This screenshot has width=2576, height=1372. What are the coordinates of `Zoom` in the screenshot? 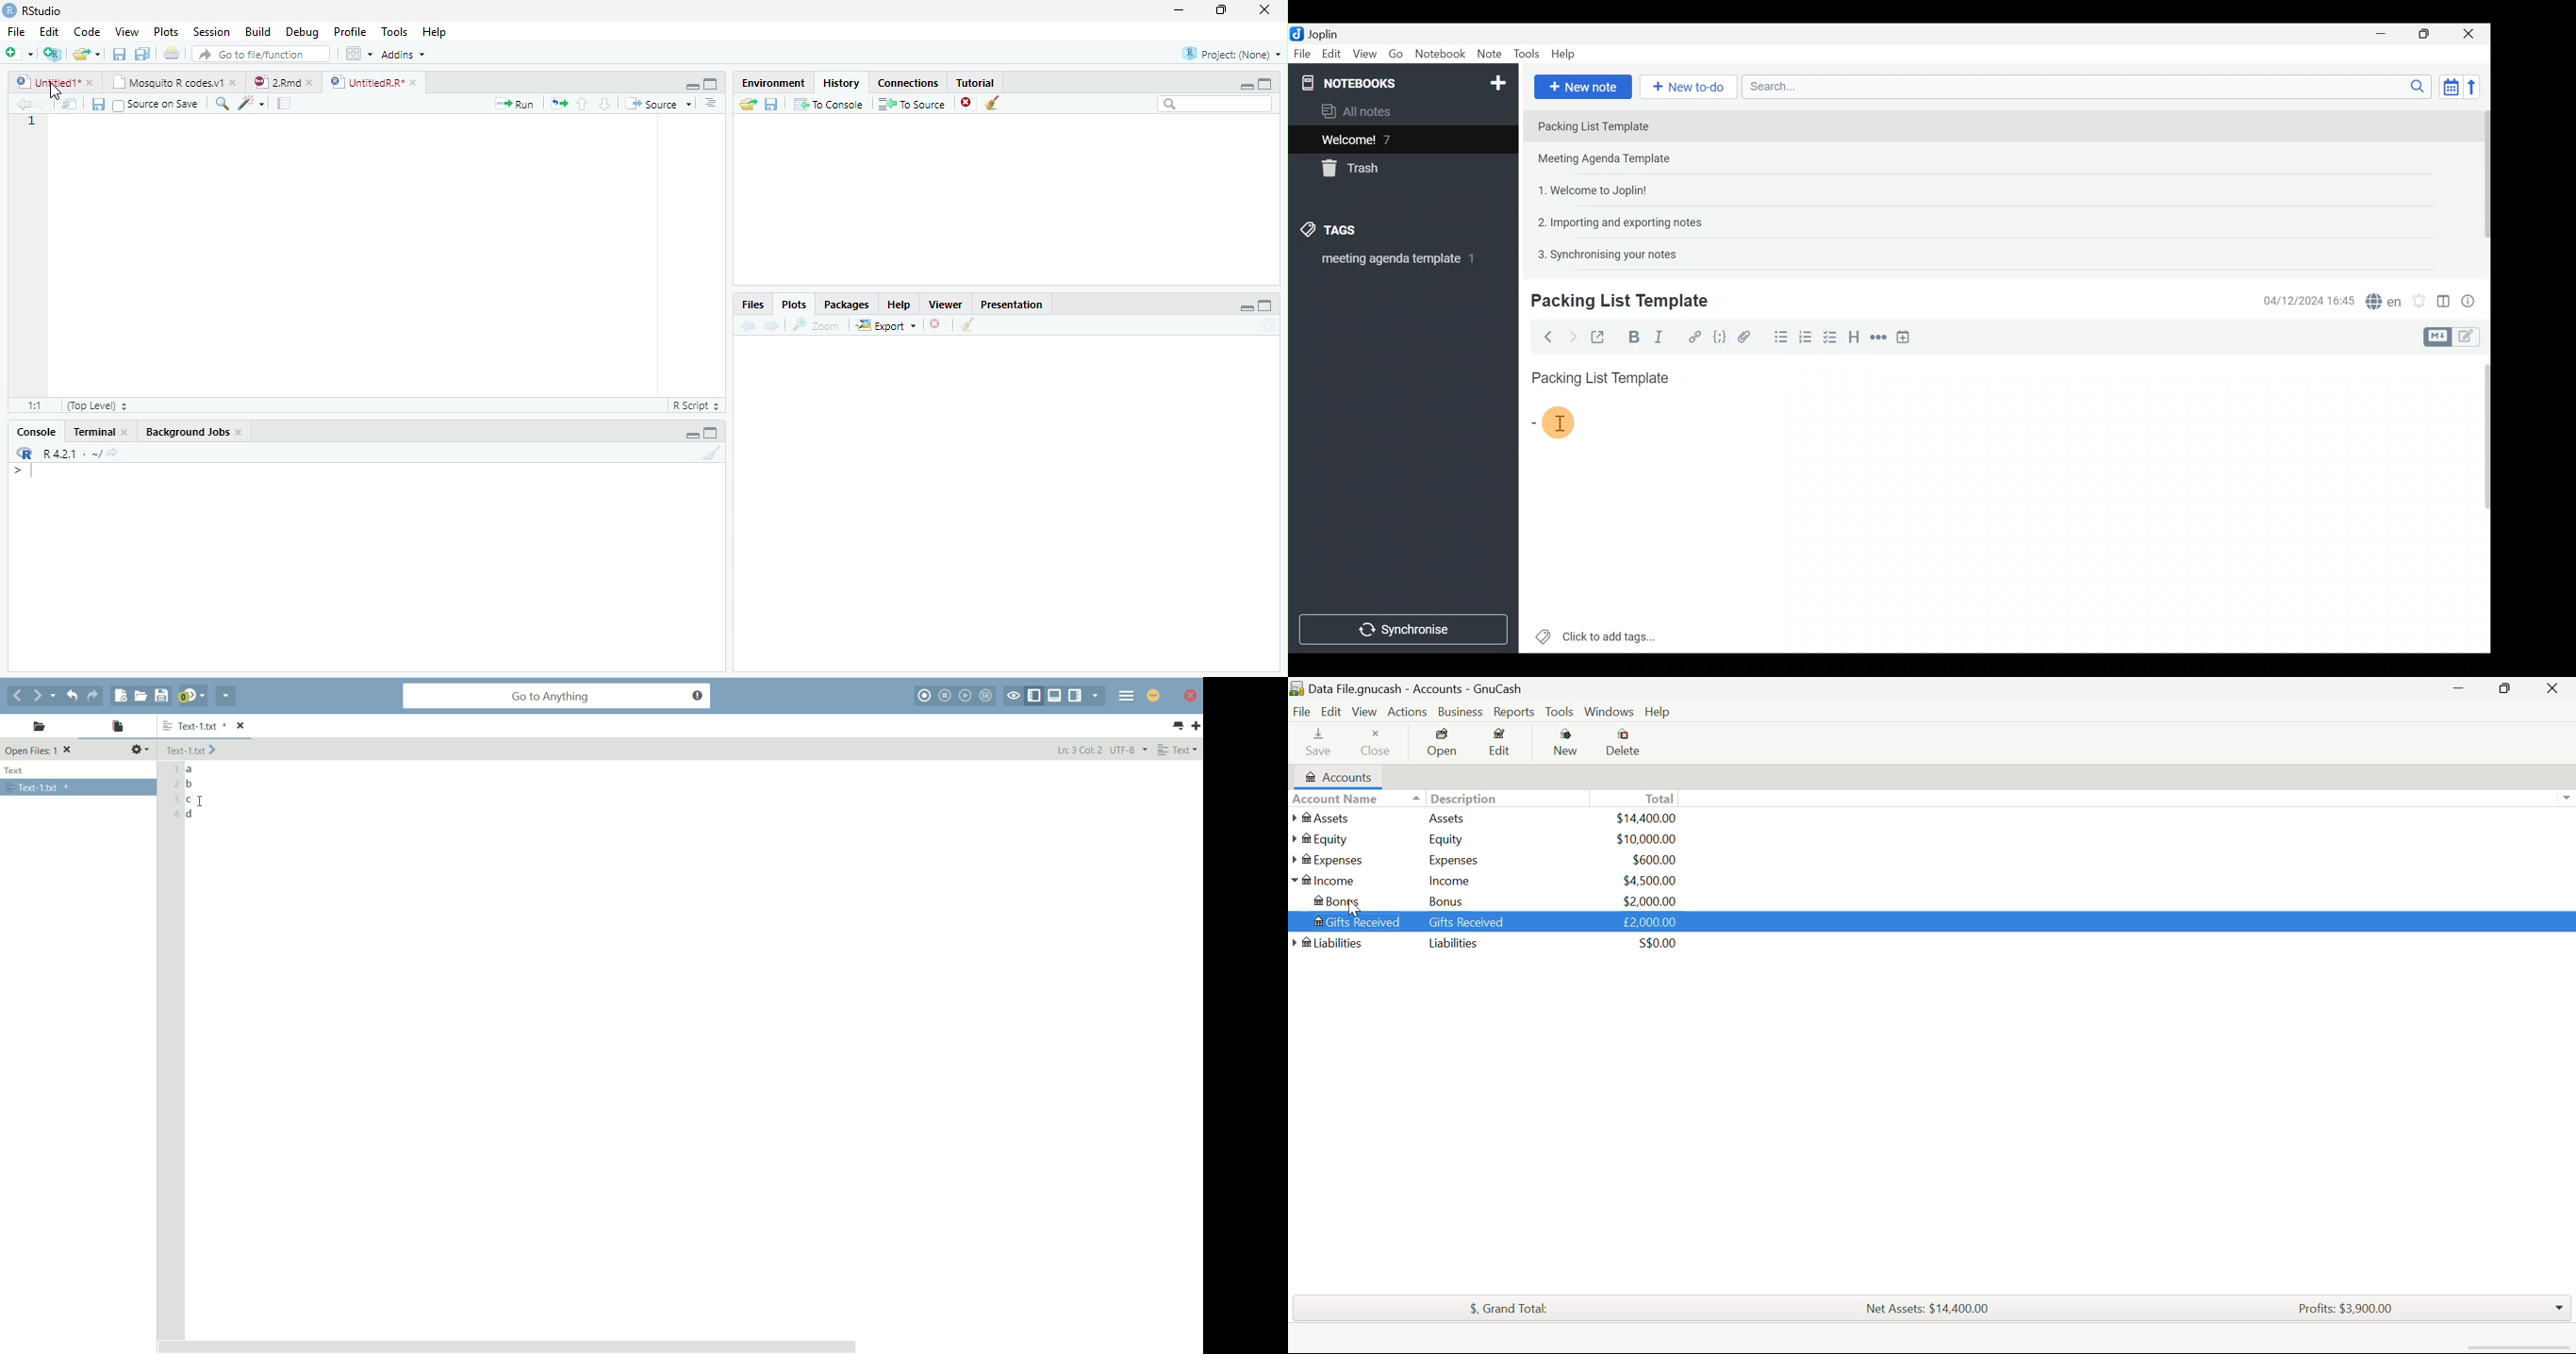 It's located at (817, 325).